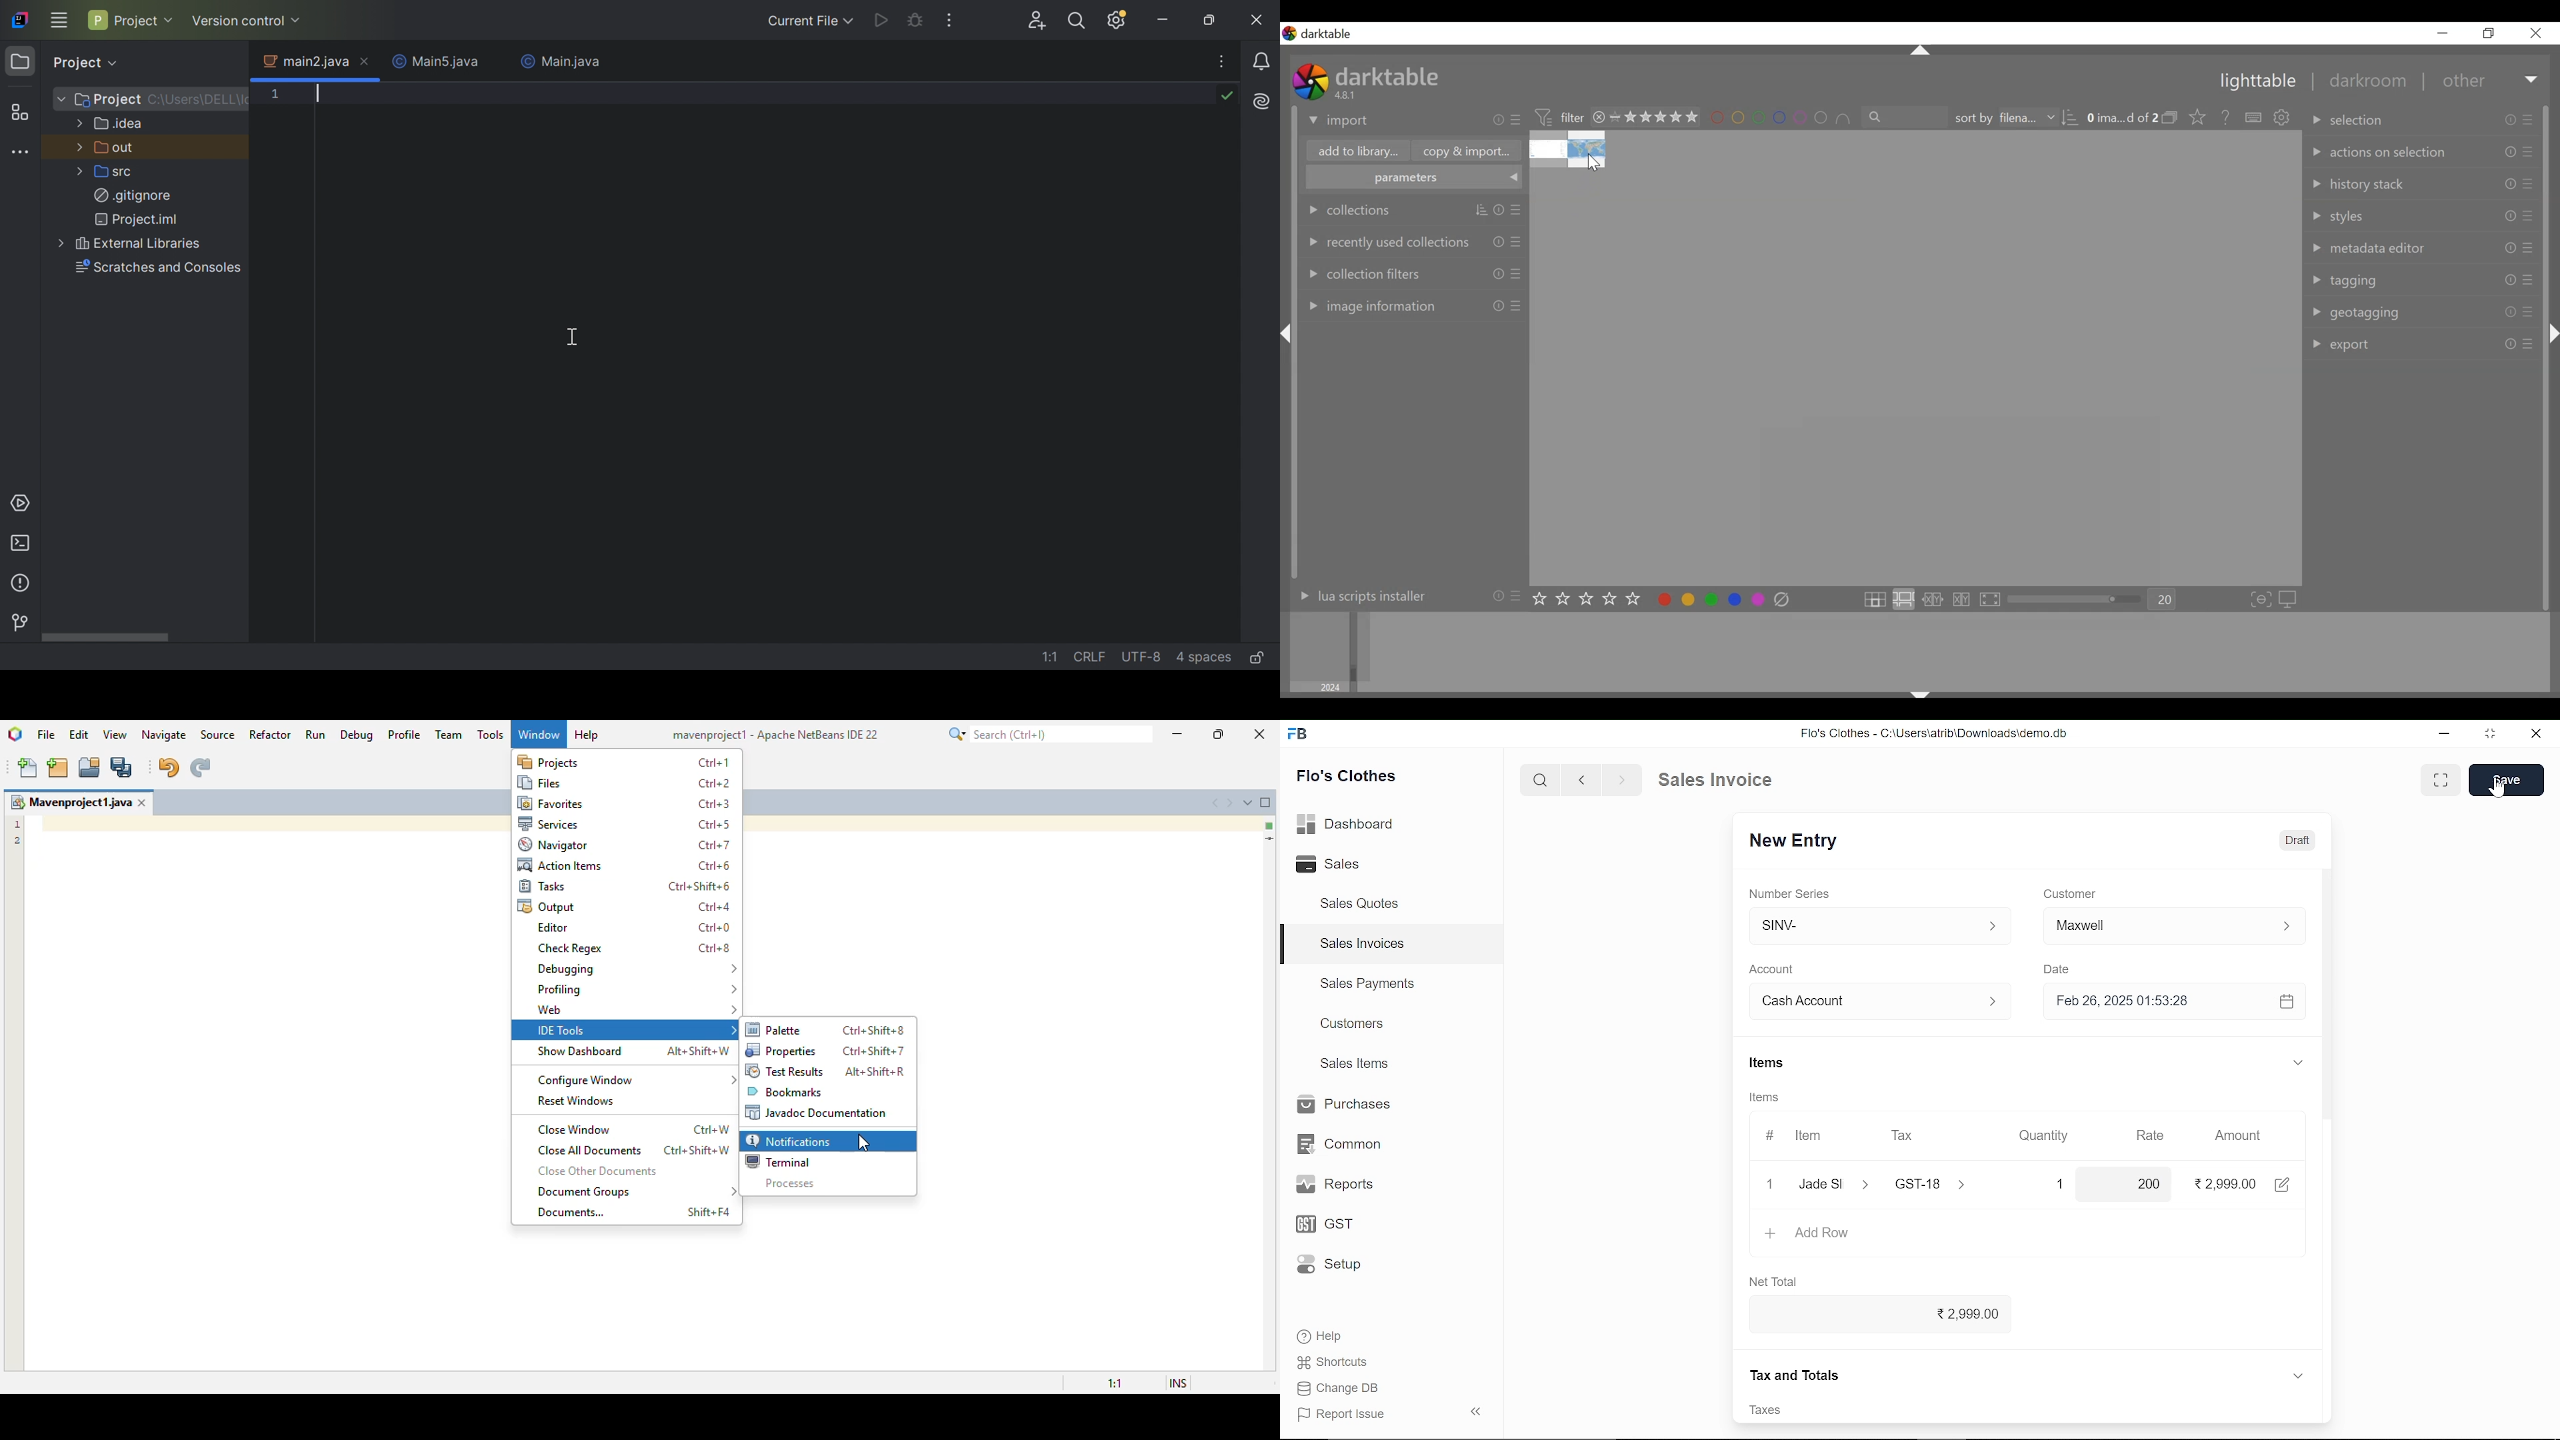  What do you see at coordinates (2497, 789) in the screenshot?
I see `cursor` at bounding box center [2497, 789].